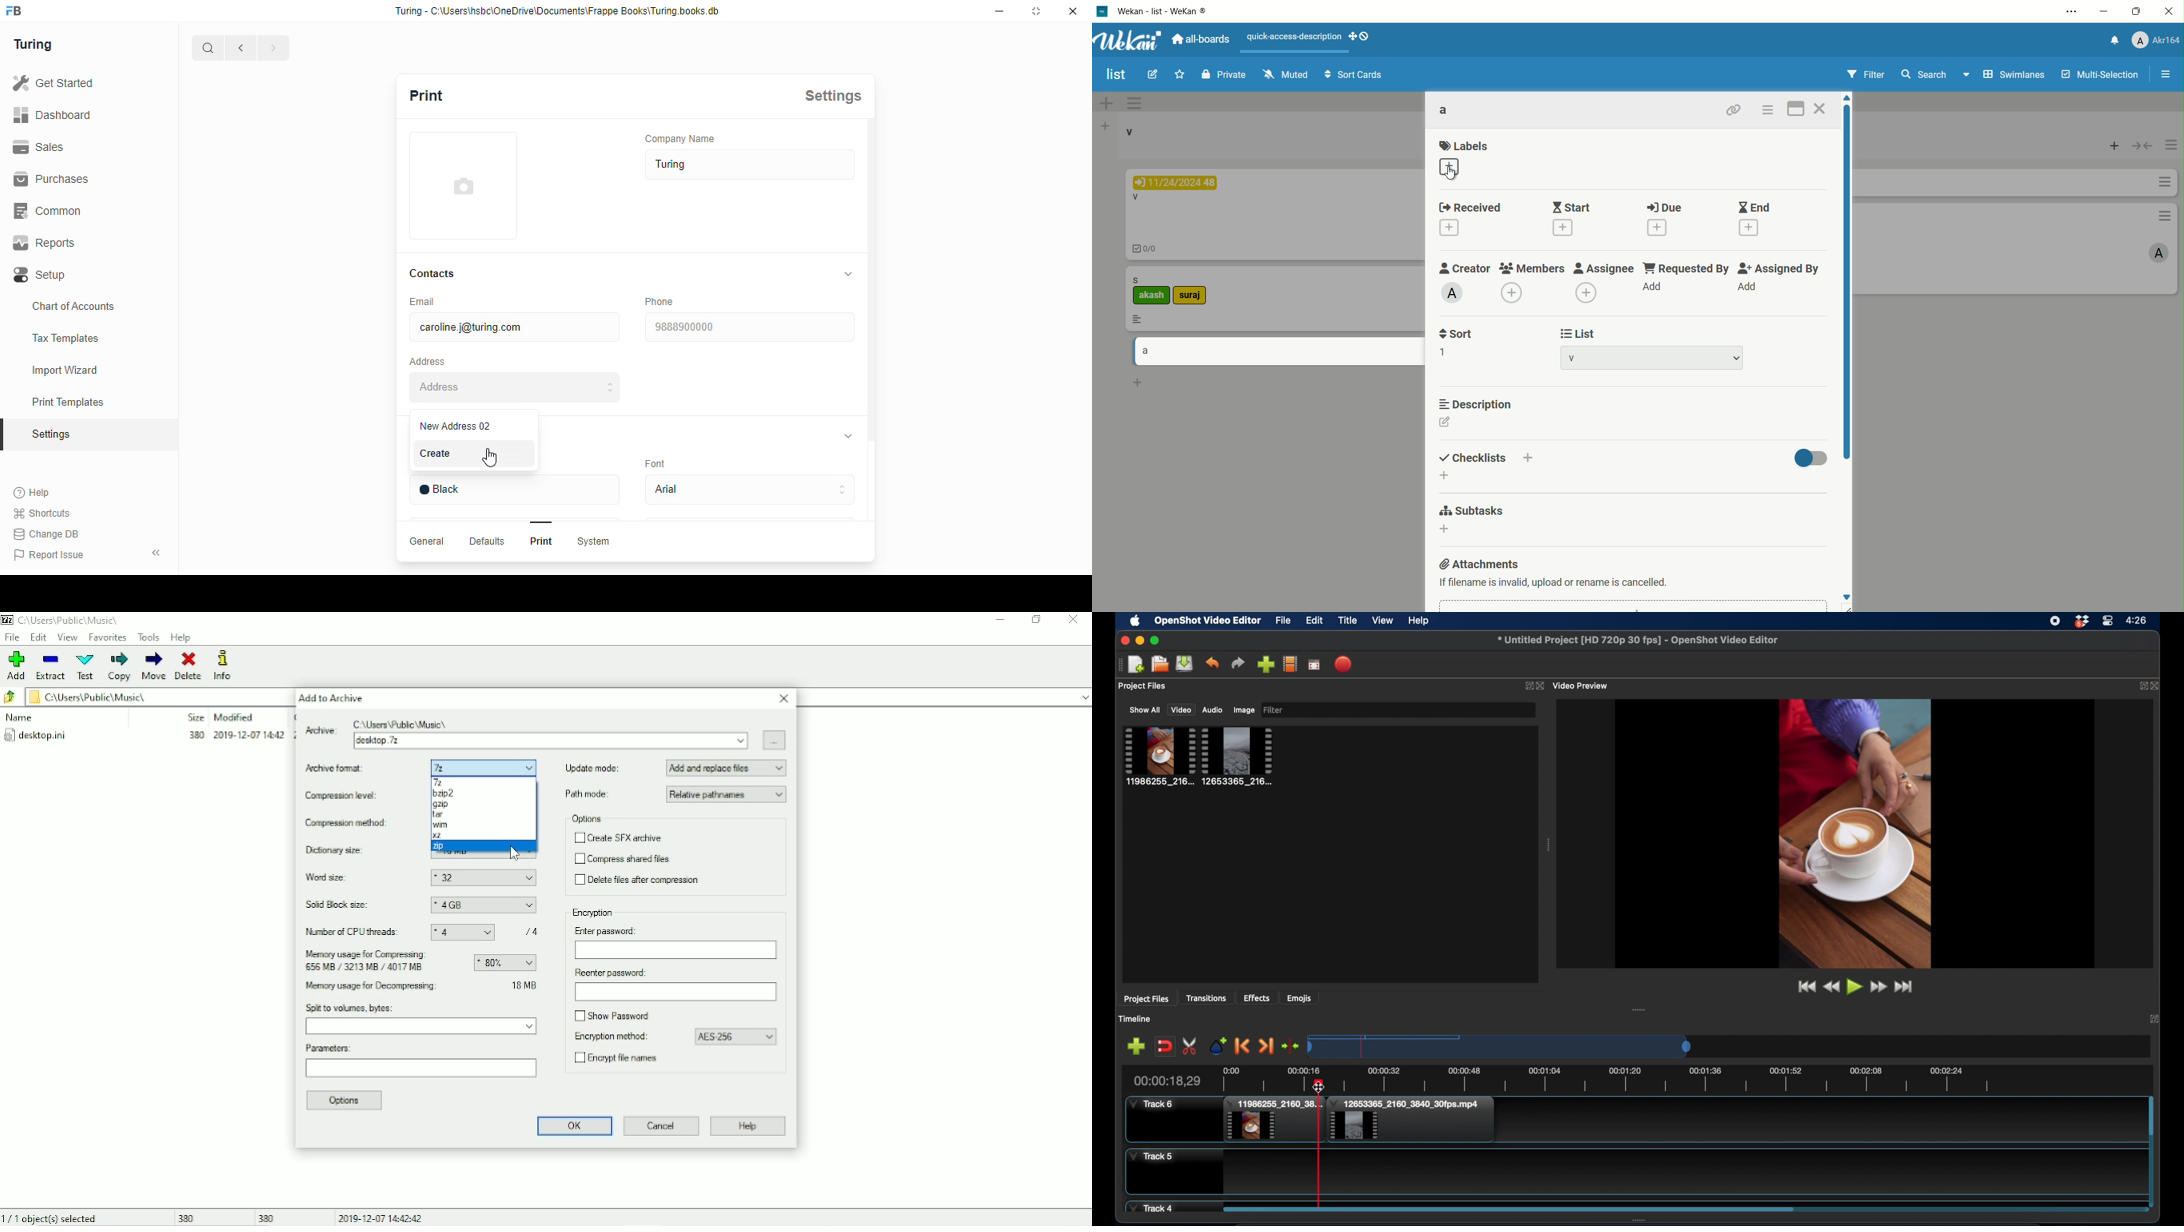 This screenshot has width=2184, height=1232. What do you see at coordinates (427, 95) in the screenshot?
I see `print` at bounding box center [427, 95].